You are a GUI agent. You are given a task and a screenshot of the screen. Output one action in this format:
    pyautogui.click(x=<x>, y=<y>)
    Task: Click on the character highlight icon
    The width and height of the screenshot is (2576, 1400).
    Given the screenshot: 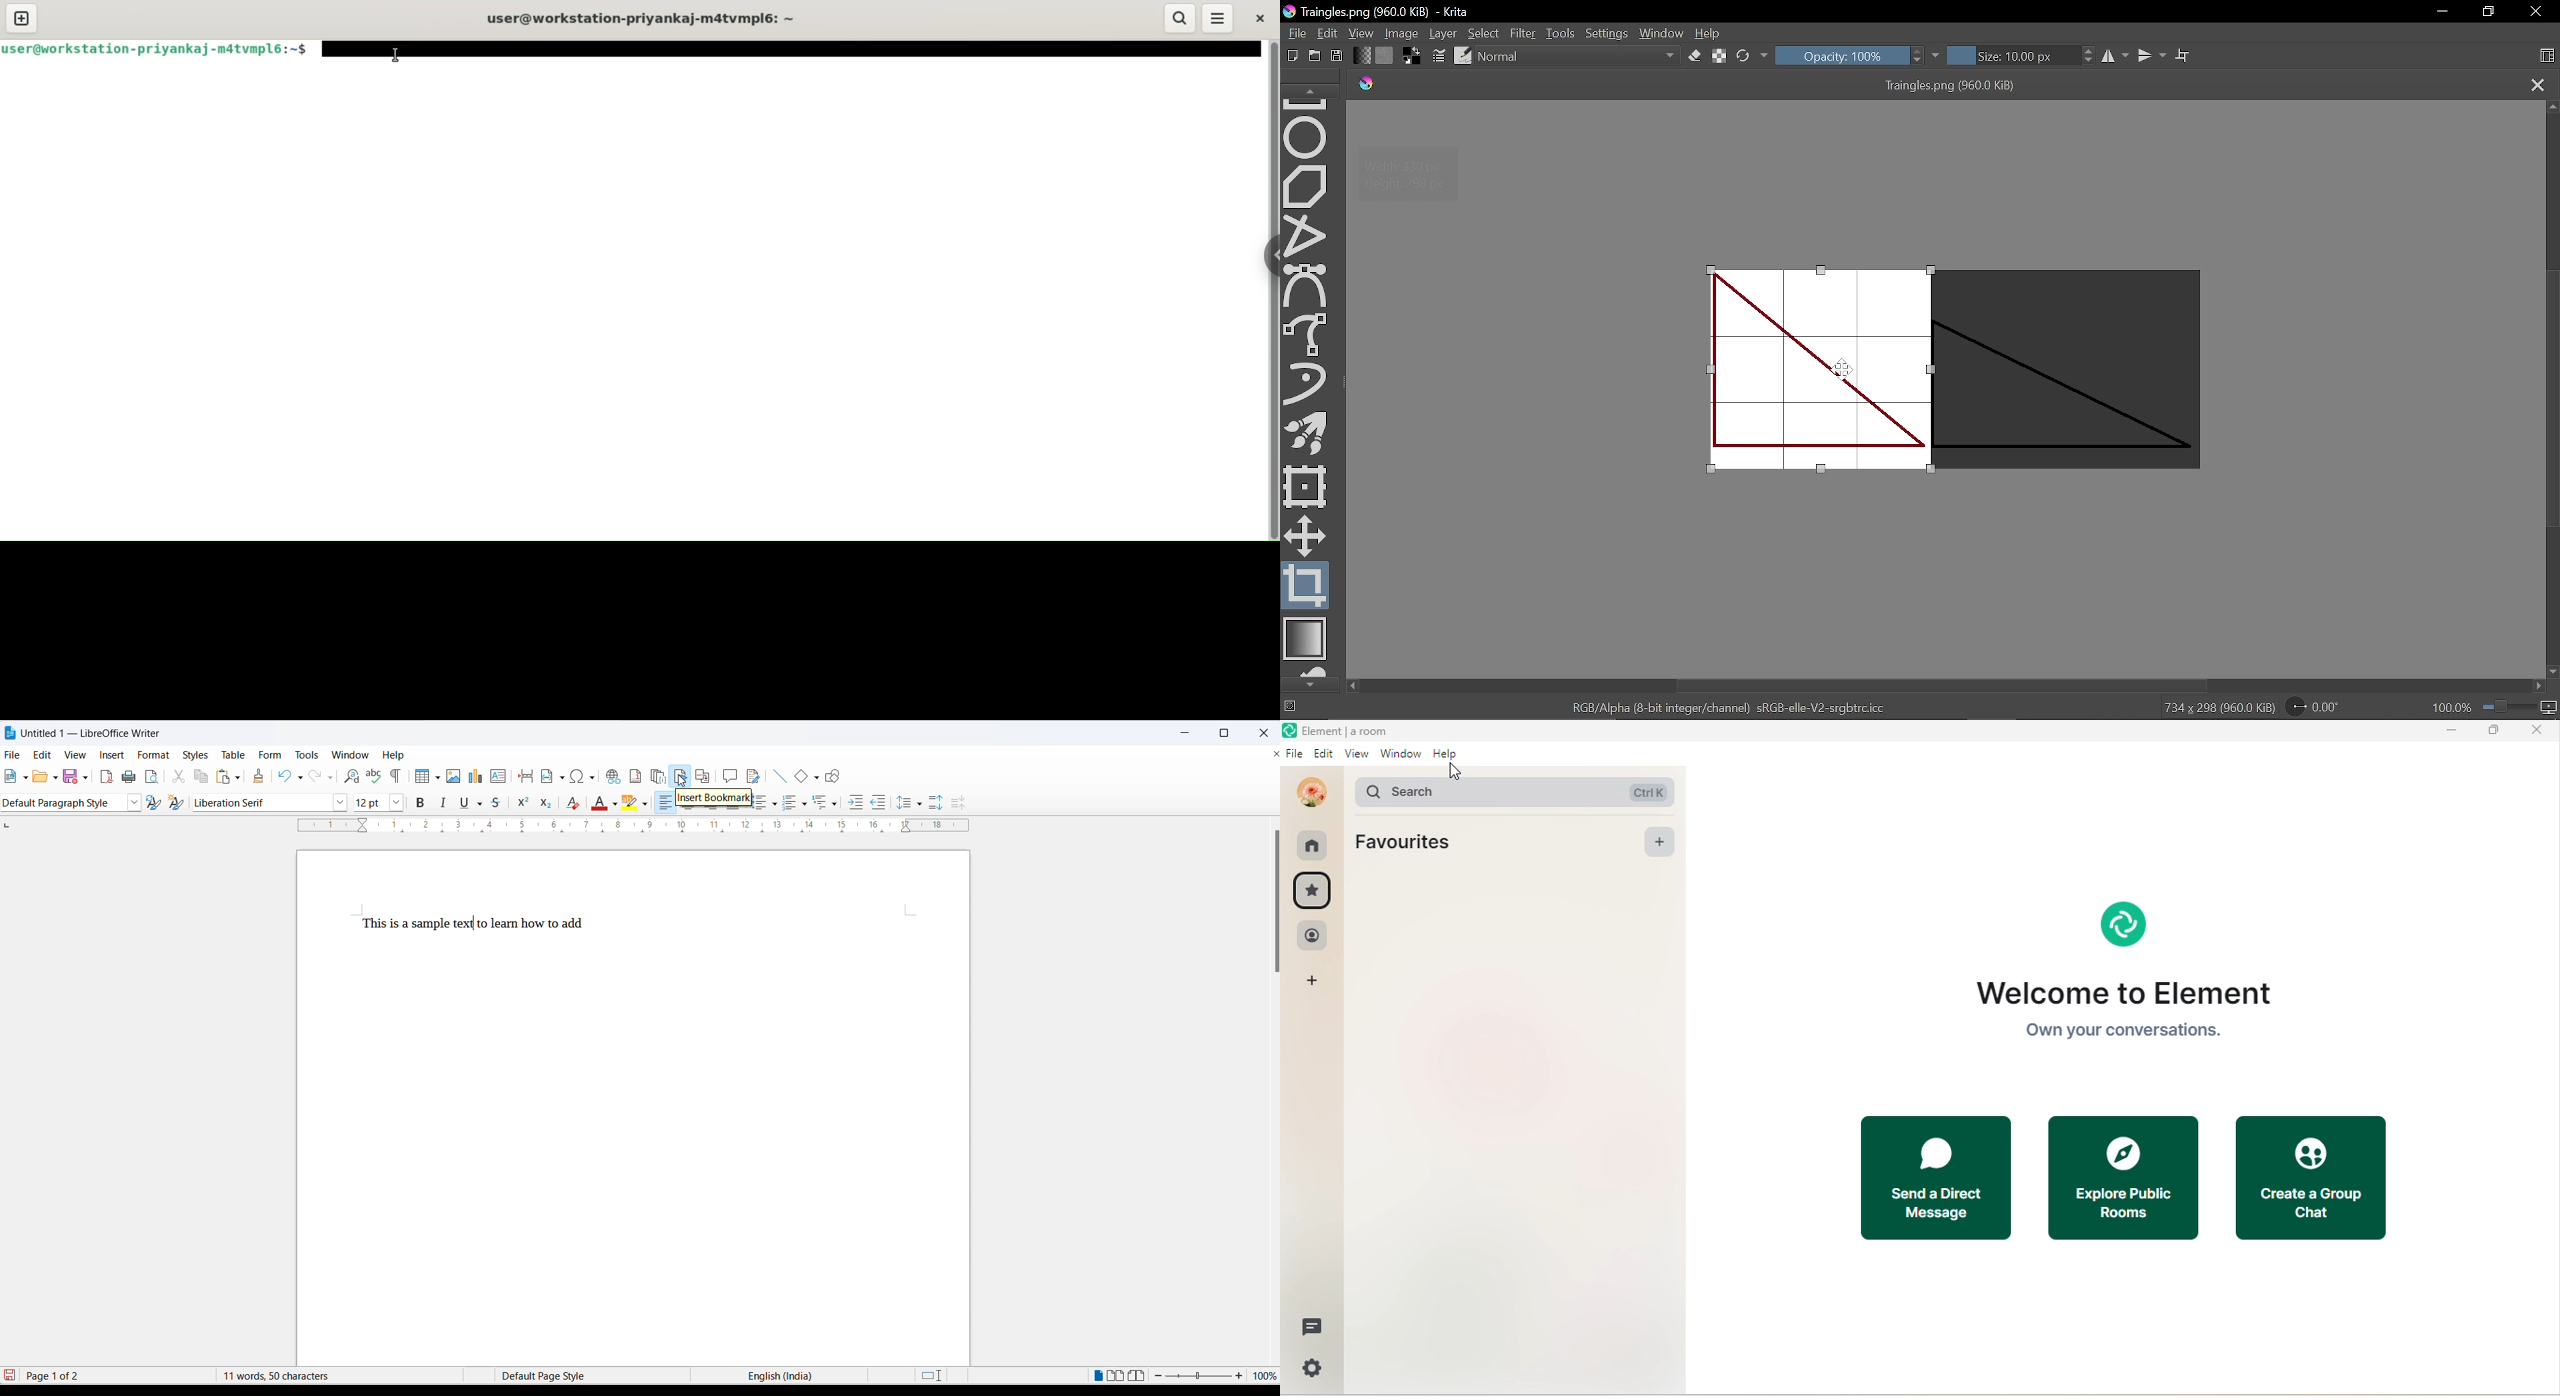 What is the action you would take?
    pyautogui.click(x=633, y=804)
    